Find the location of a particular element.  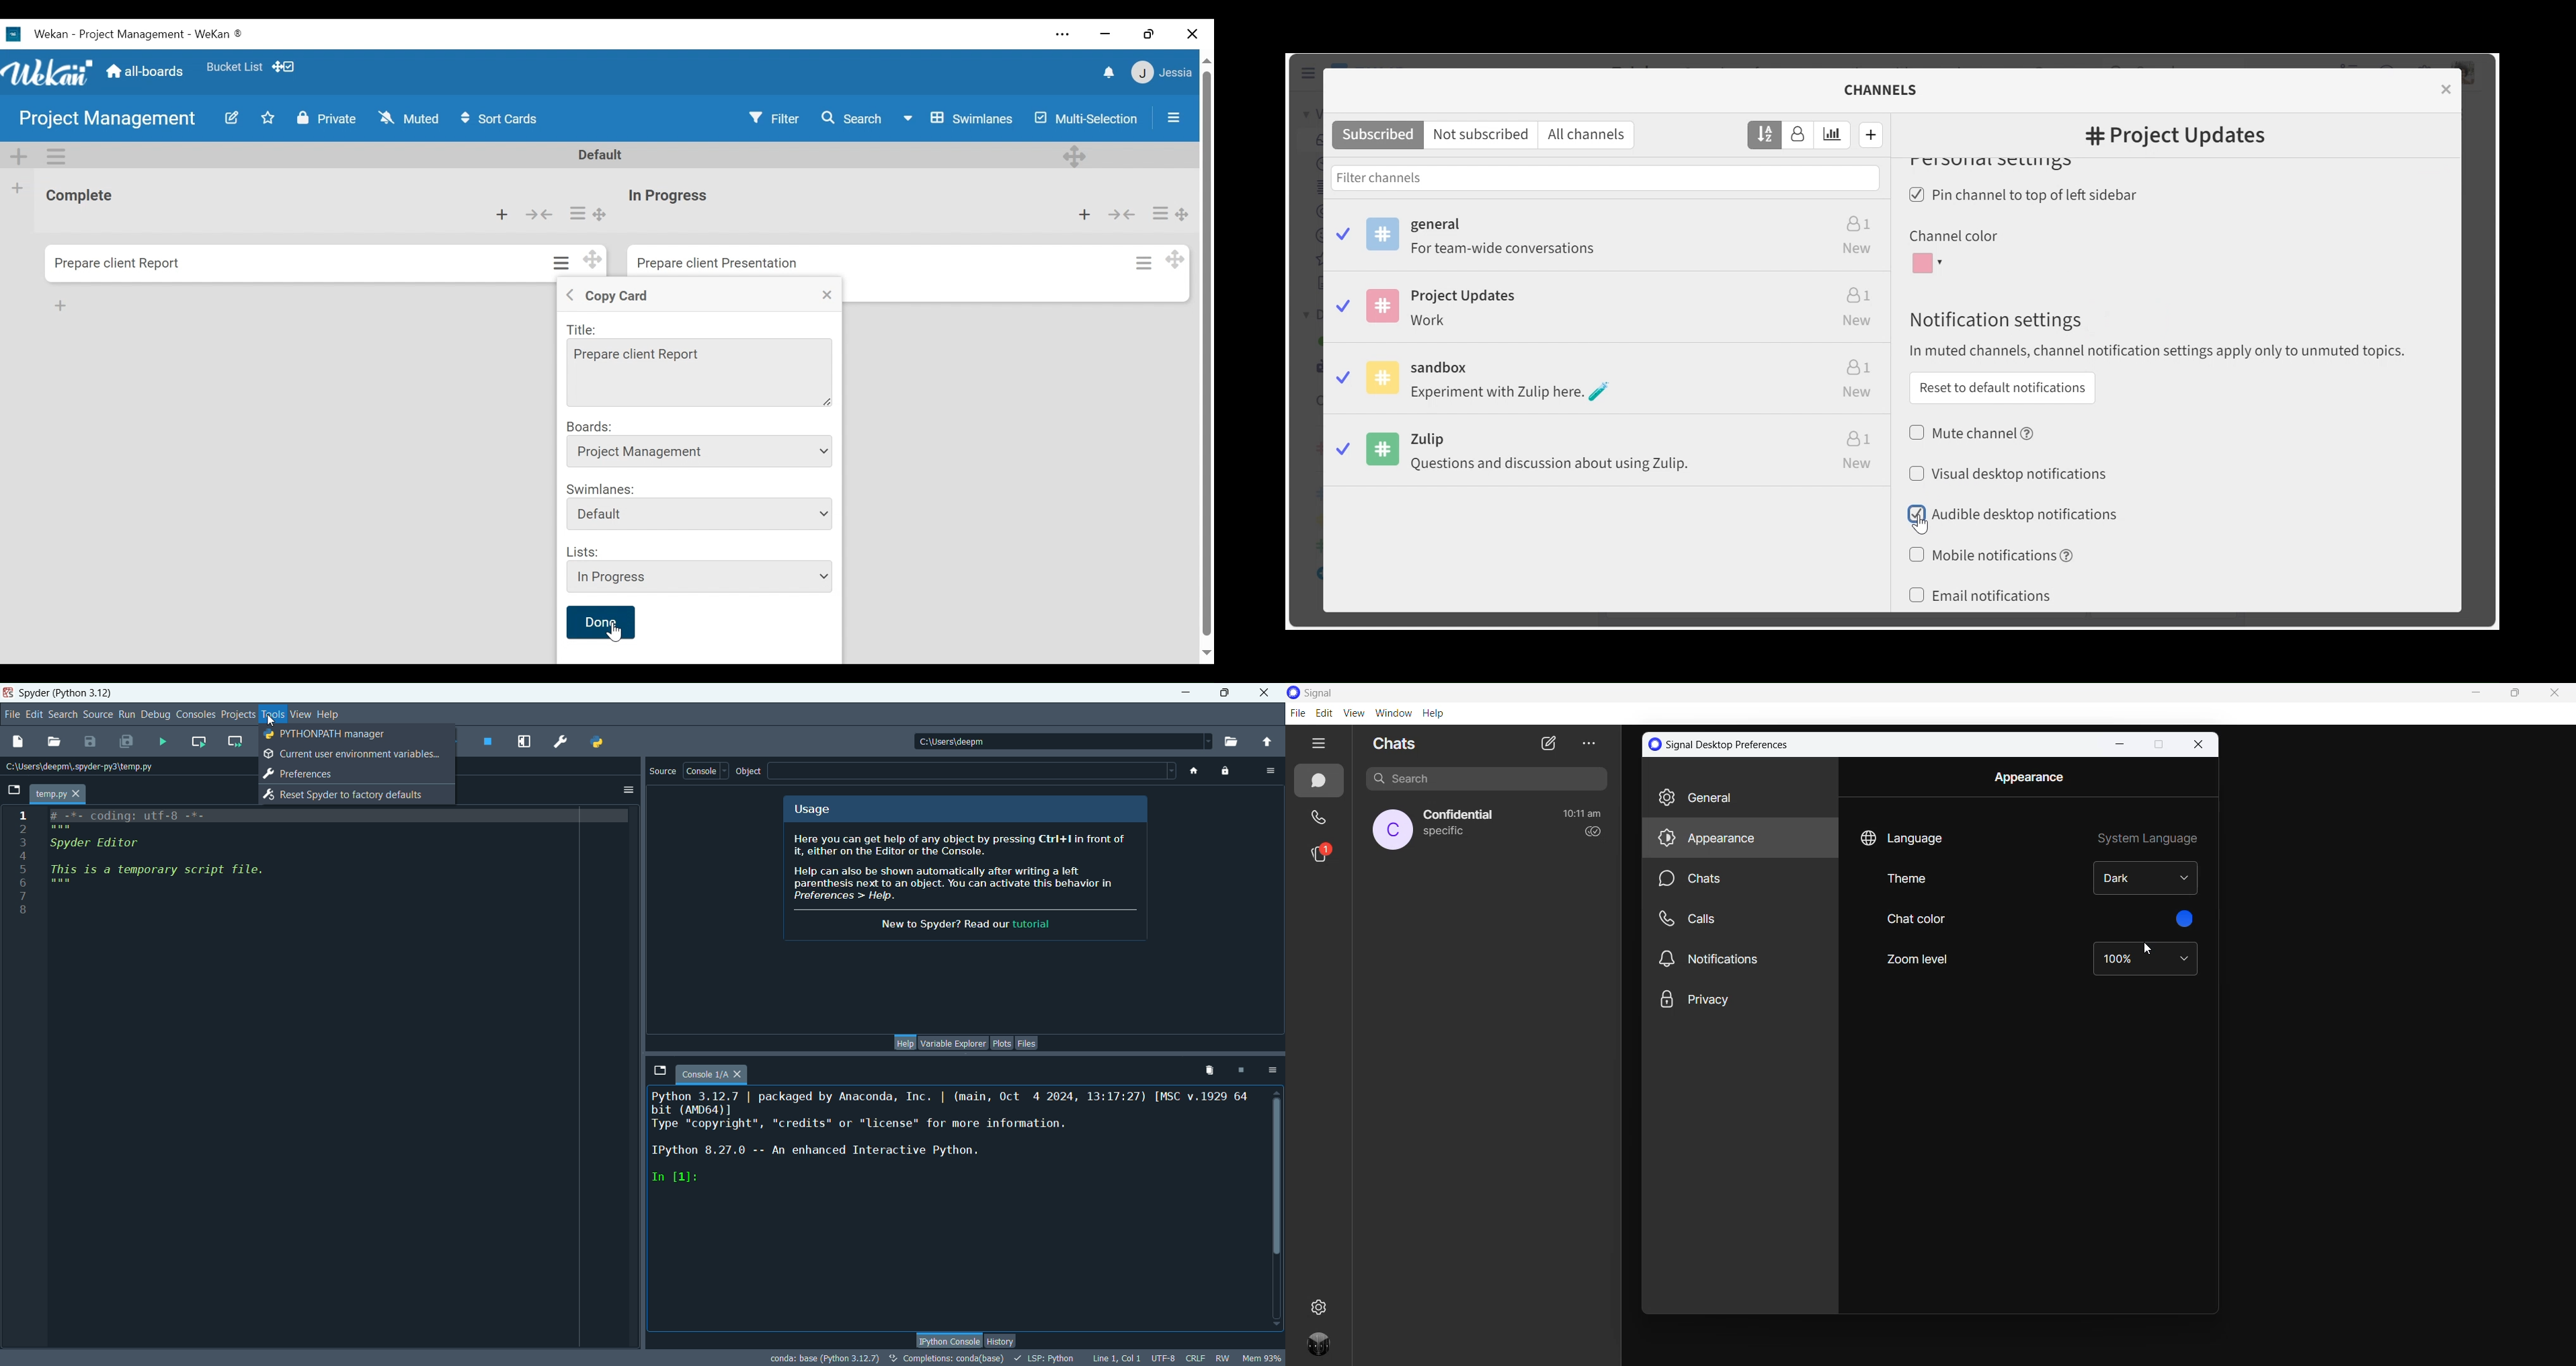

help is located at coordinates (1433, 714).